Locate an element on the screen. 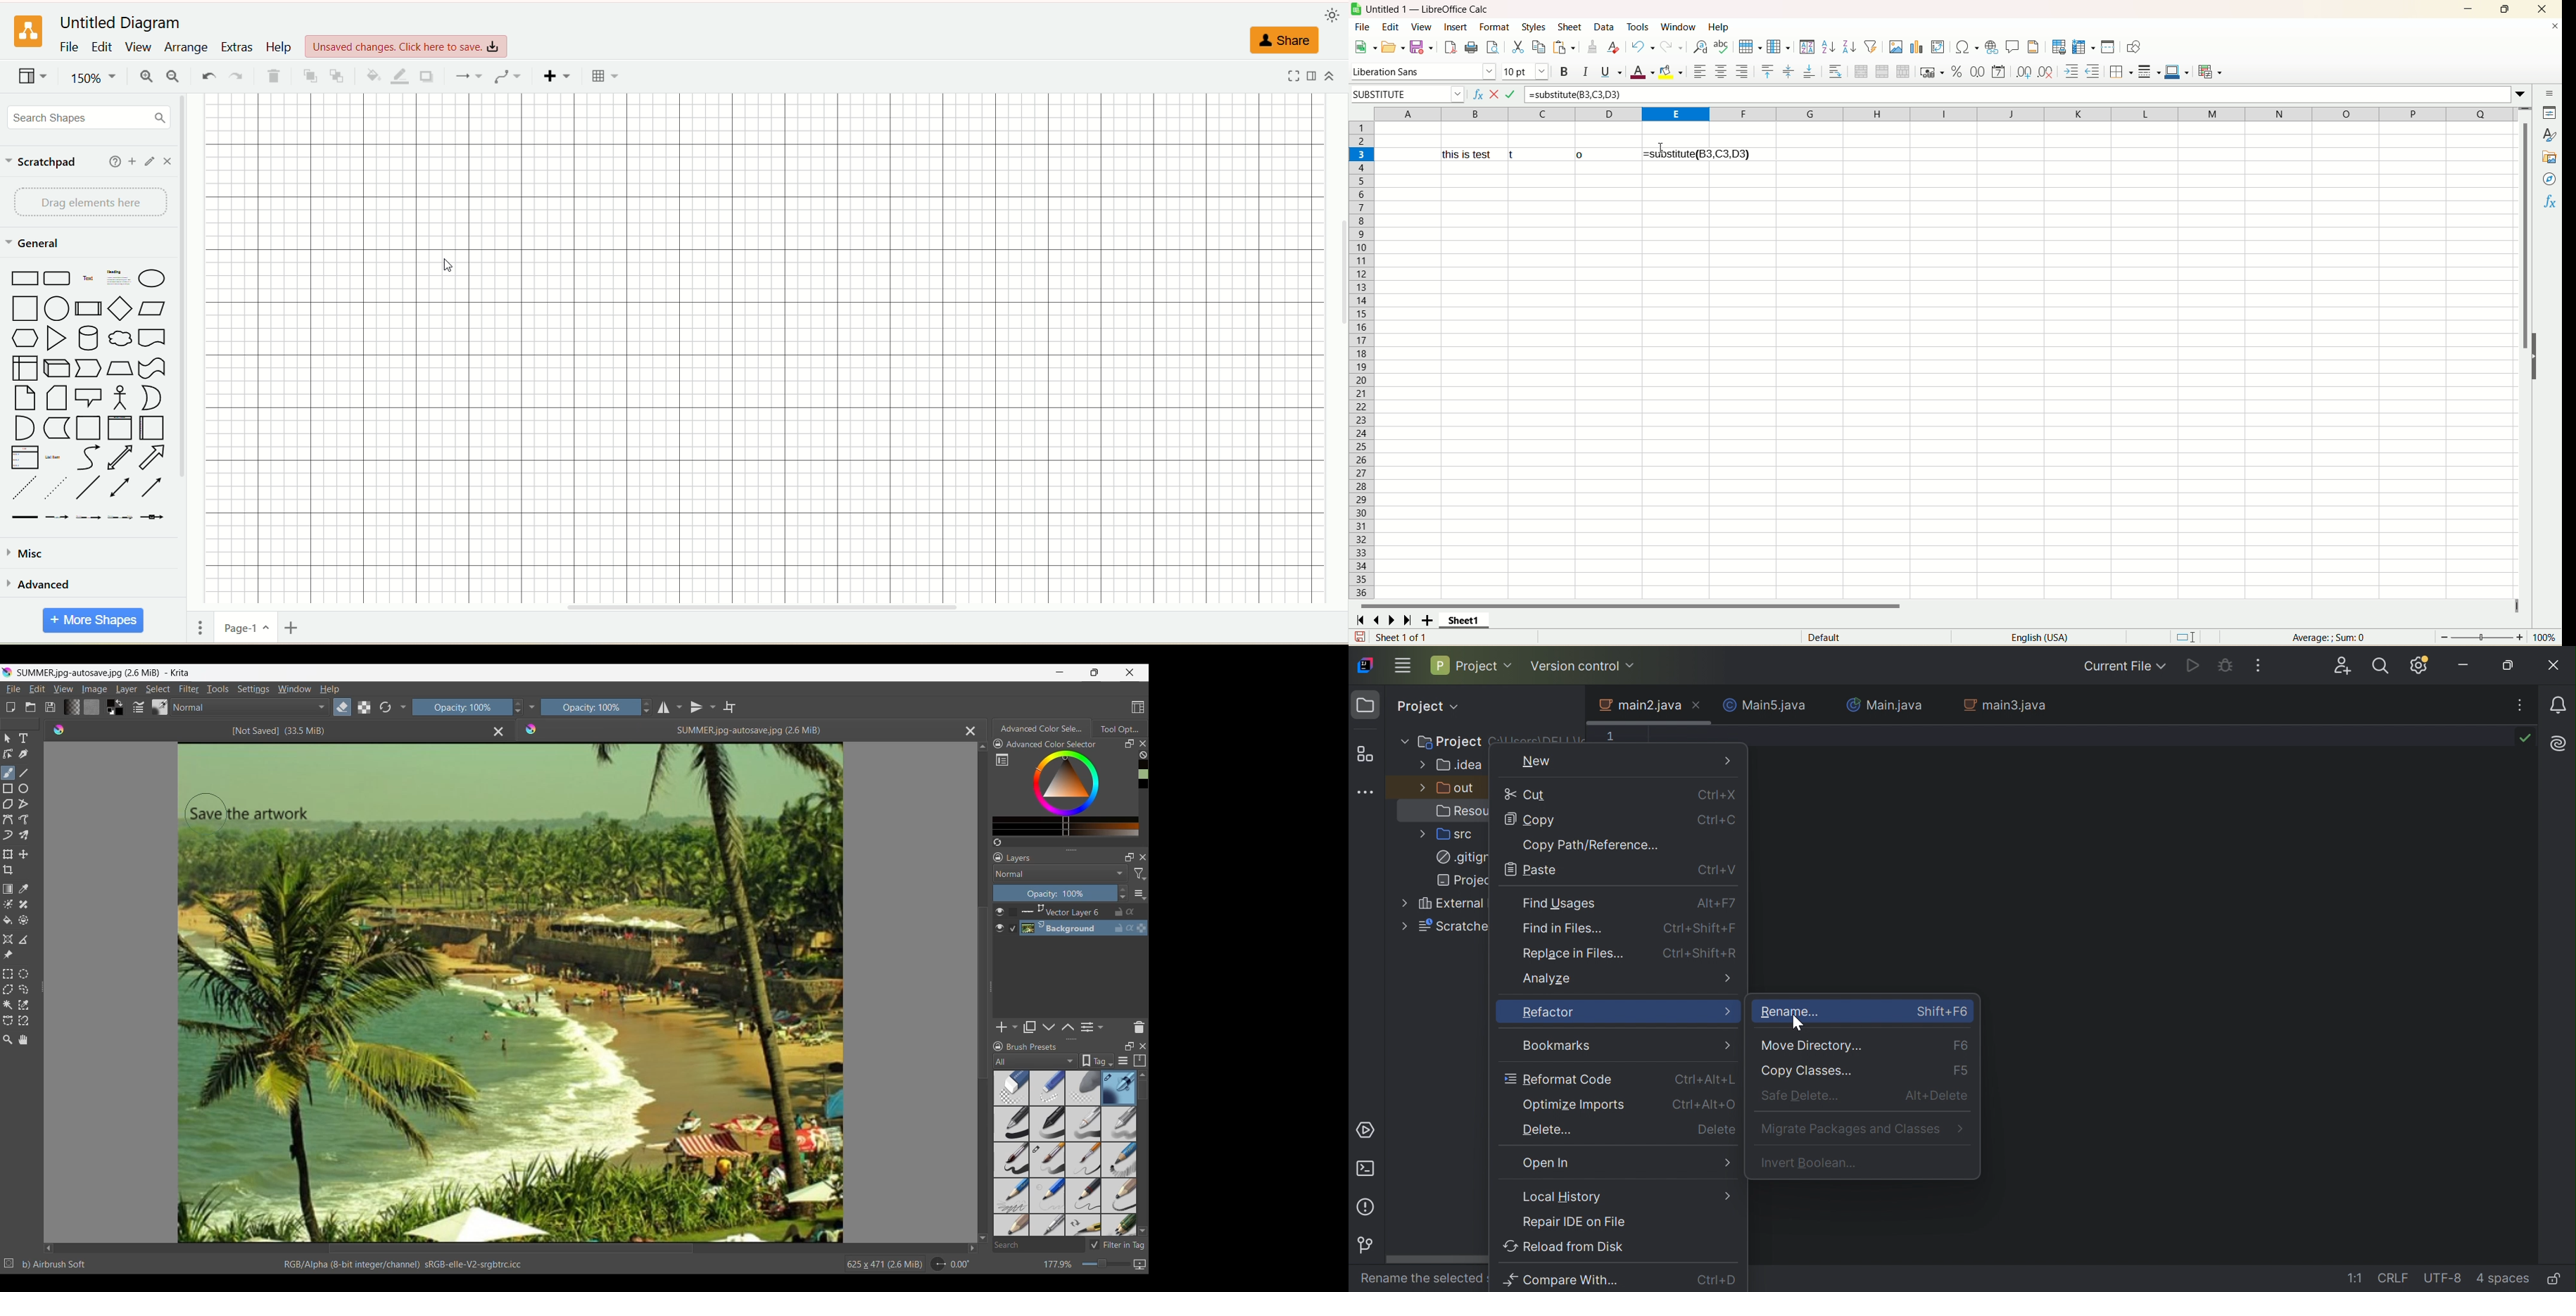 This screenshot has height=1316, width=2576. Choose workspace is located at coordinates (1138, 707).